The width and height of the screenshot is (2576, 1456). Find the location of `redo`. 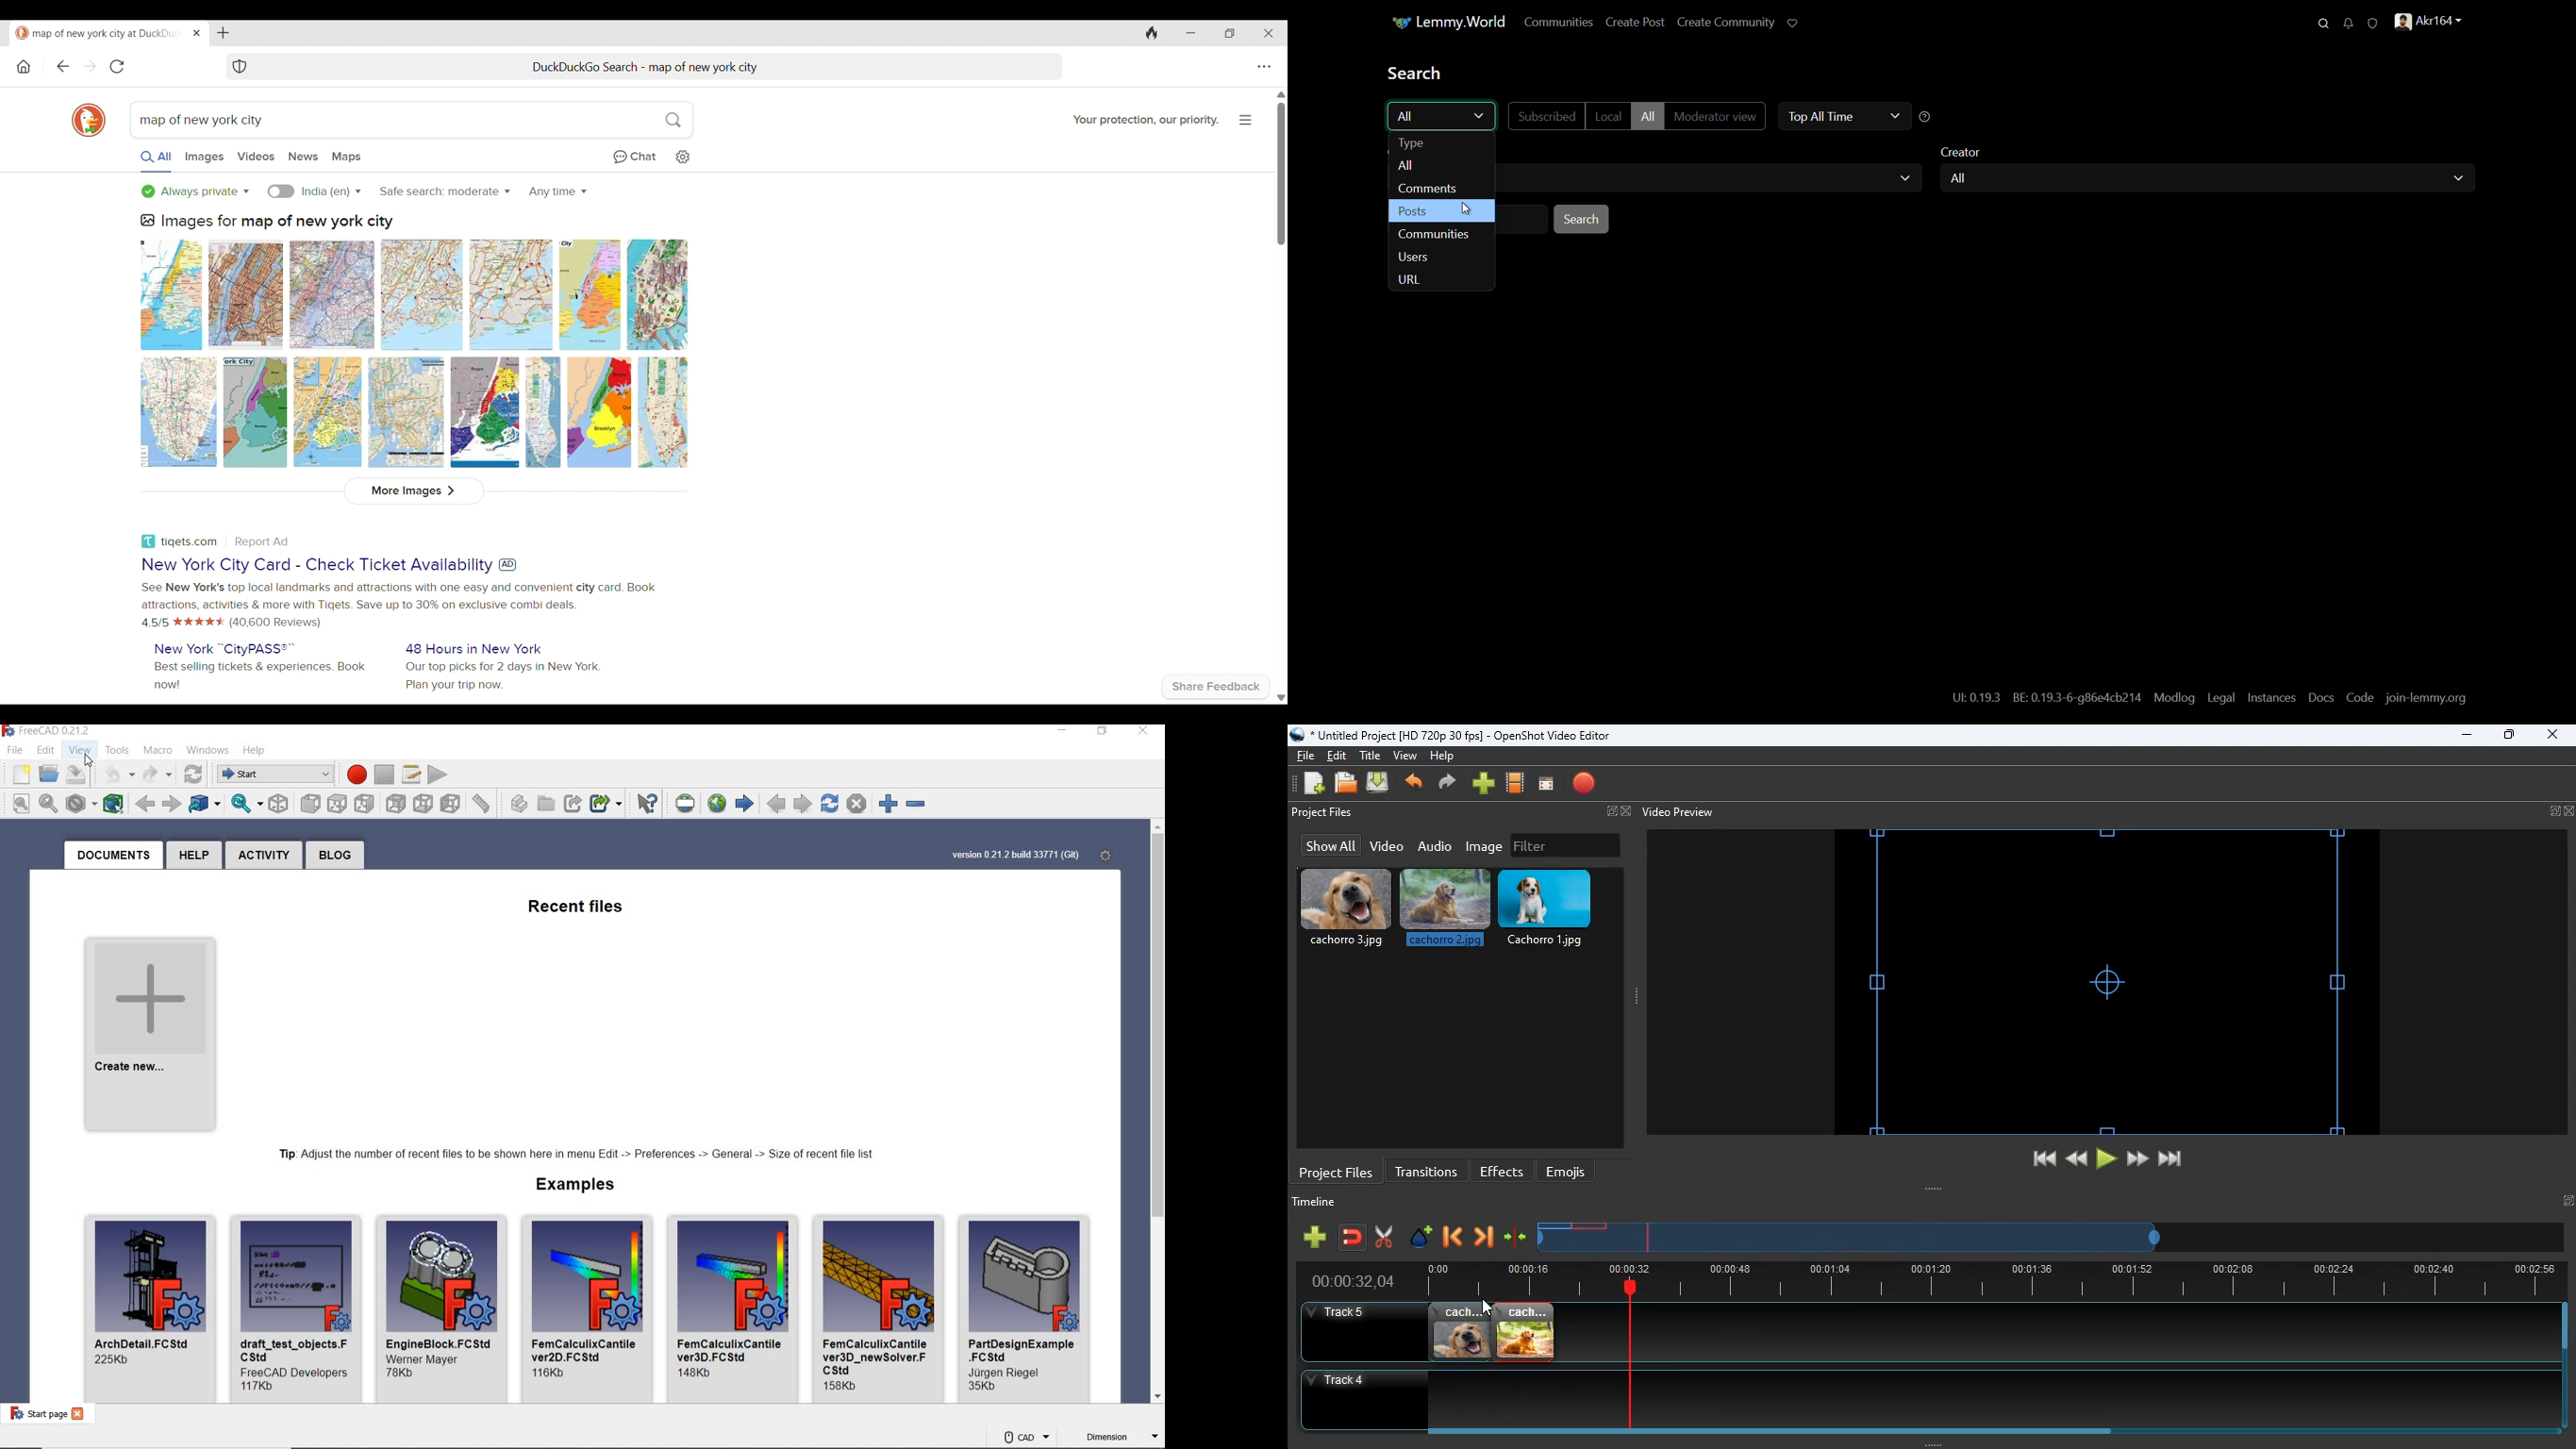

redo is located at coordinates (156, 774).